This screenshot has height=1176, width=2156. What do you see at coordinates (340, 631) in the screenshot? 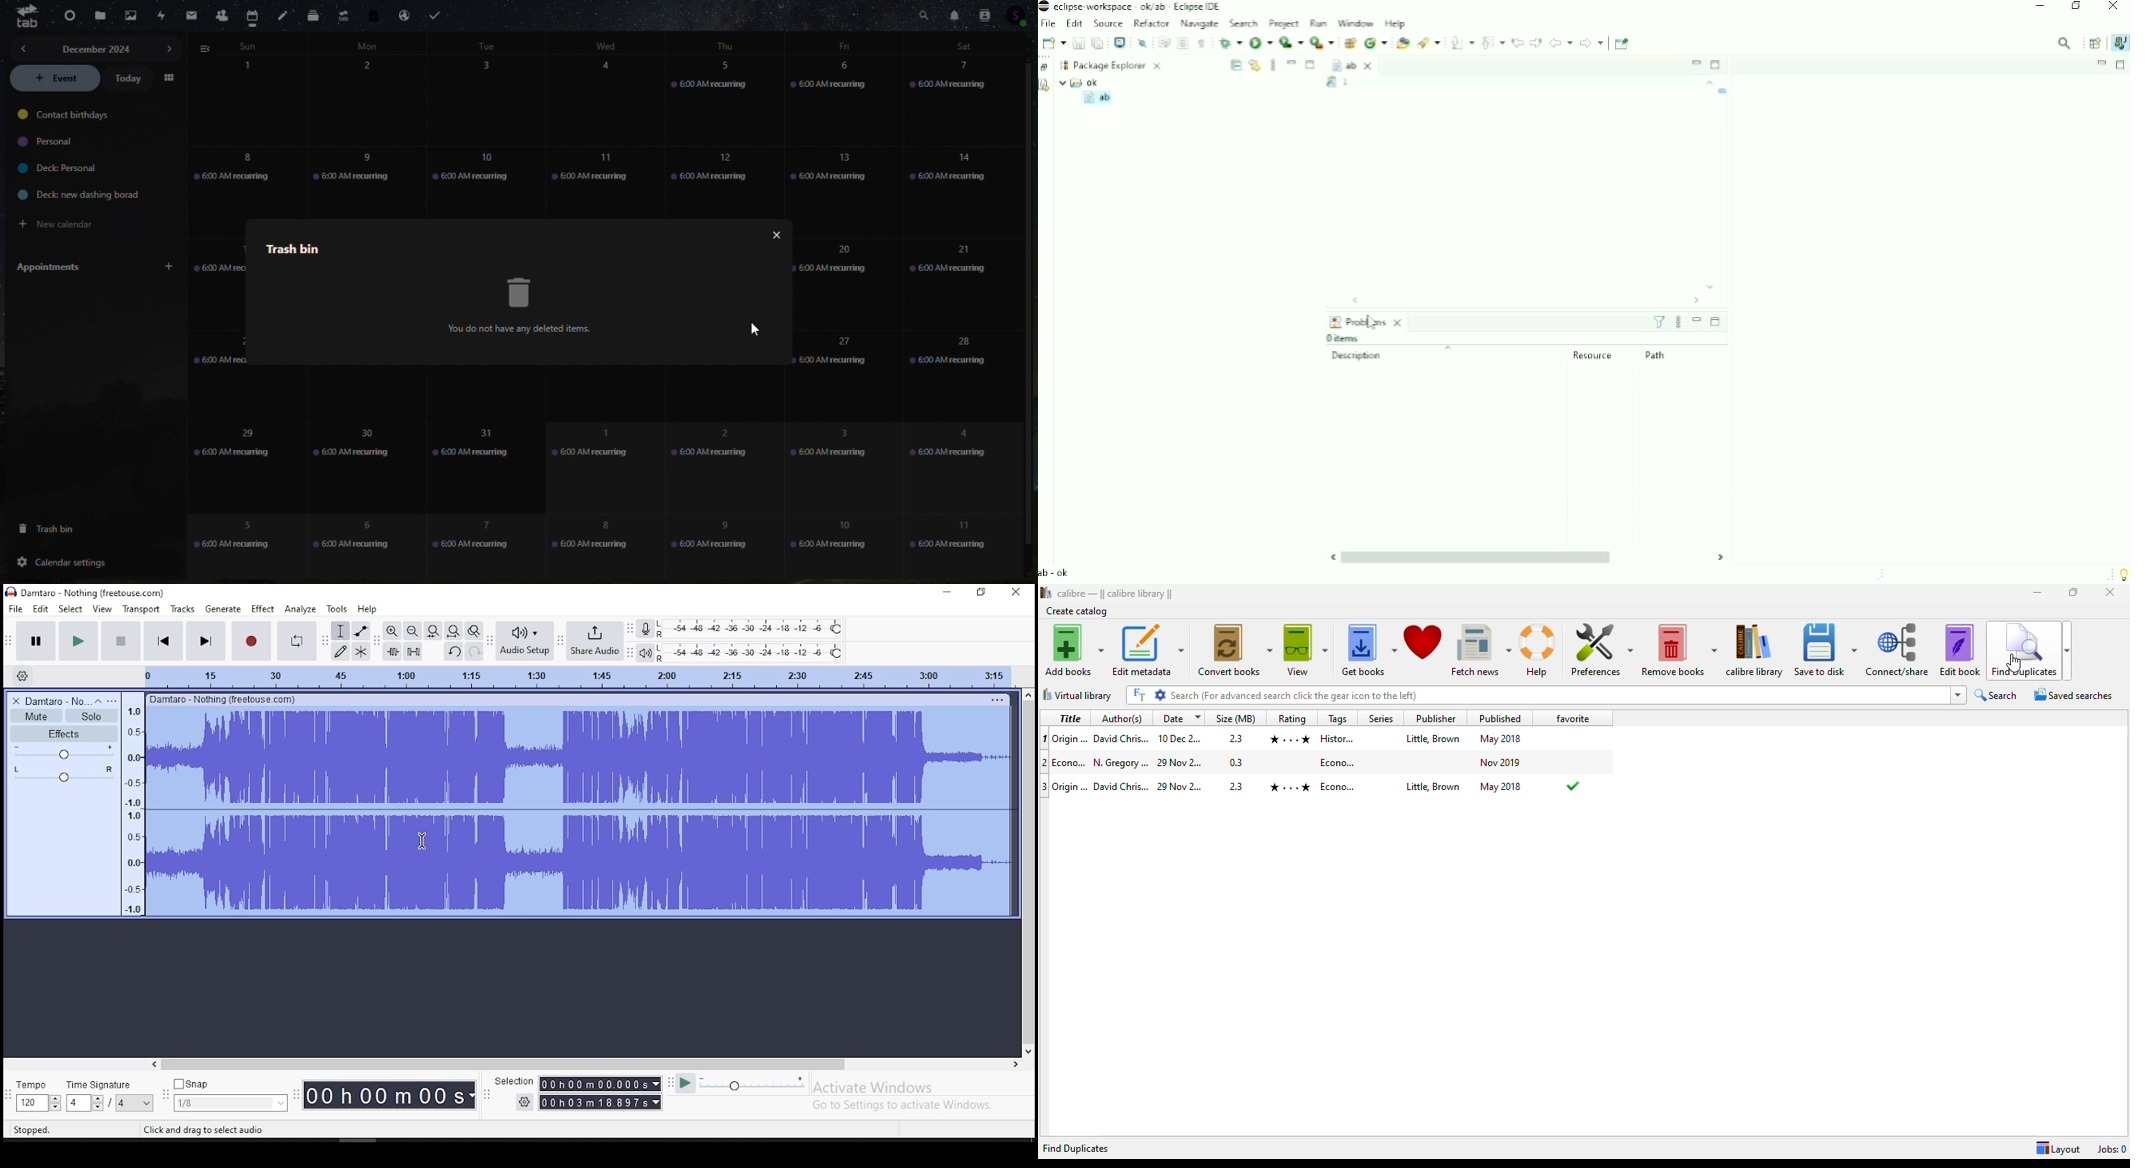
I see `selection tool` at bounding box center [340, 631].